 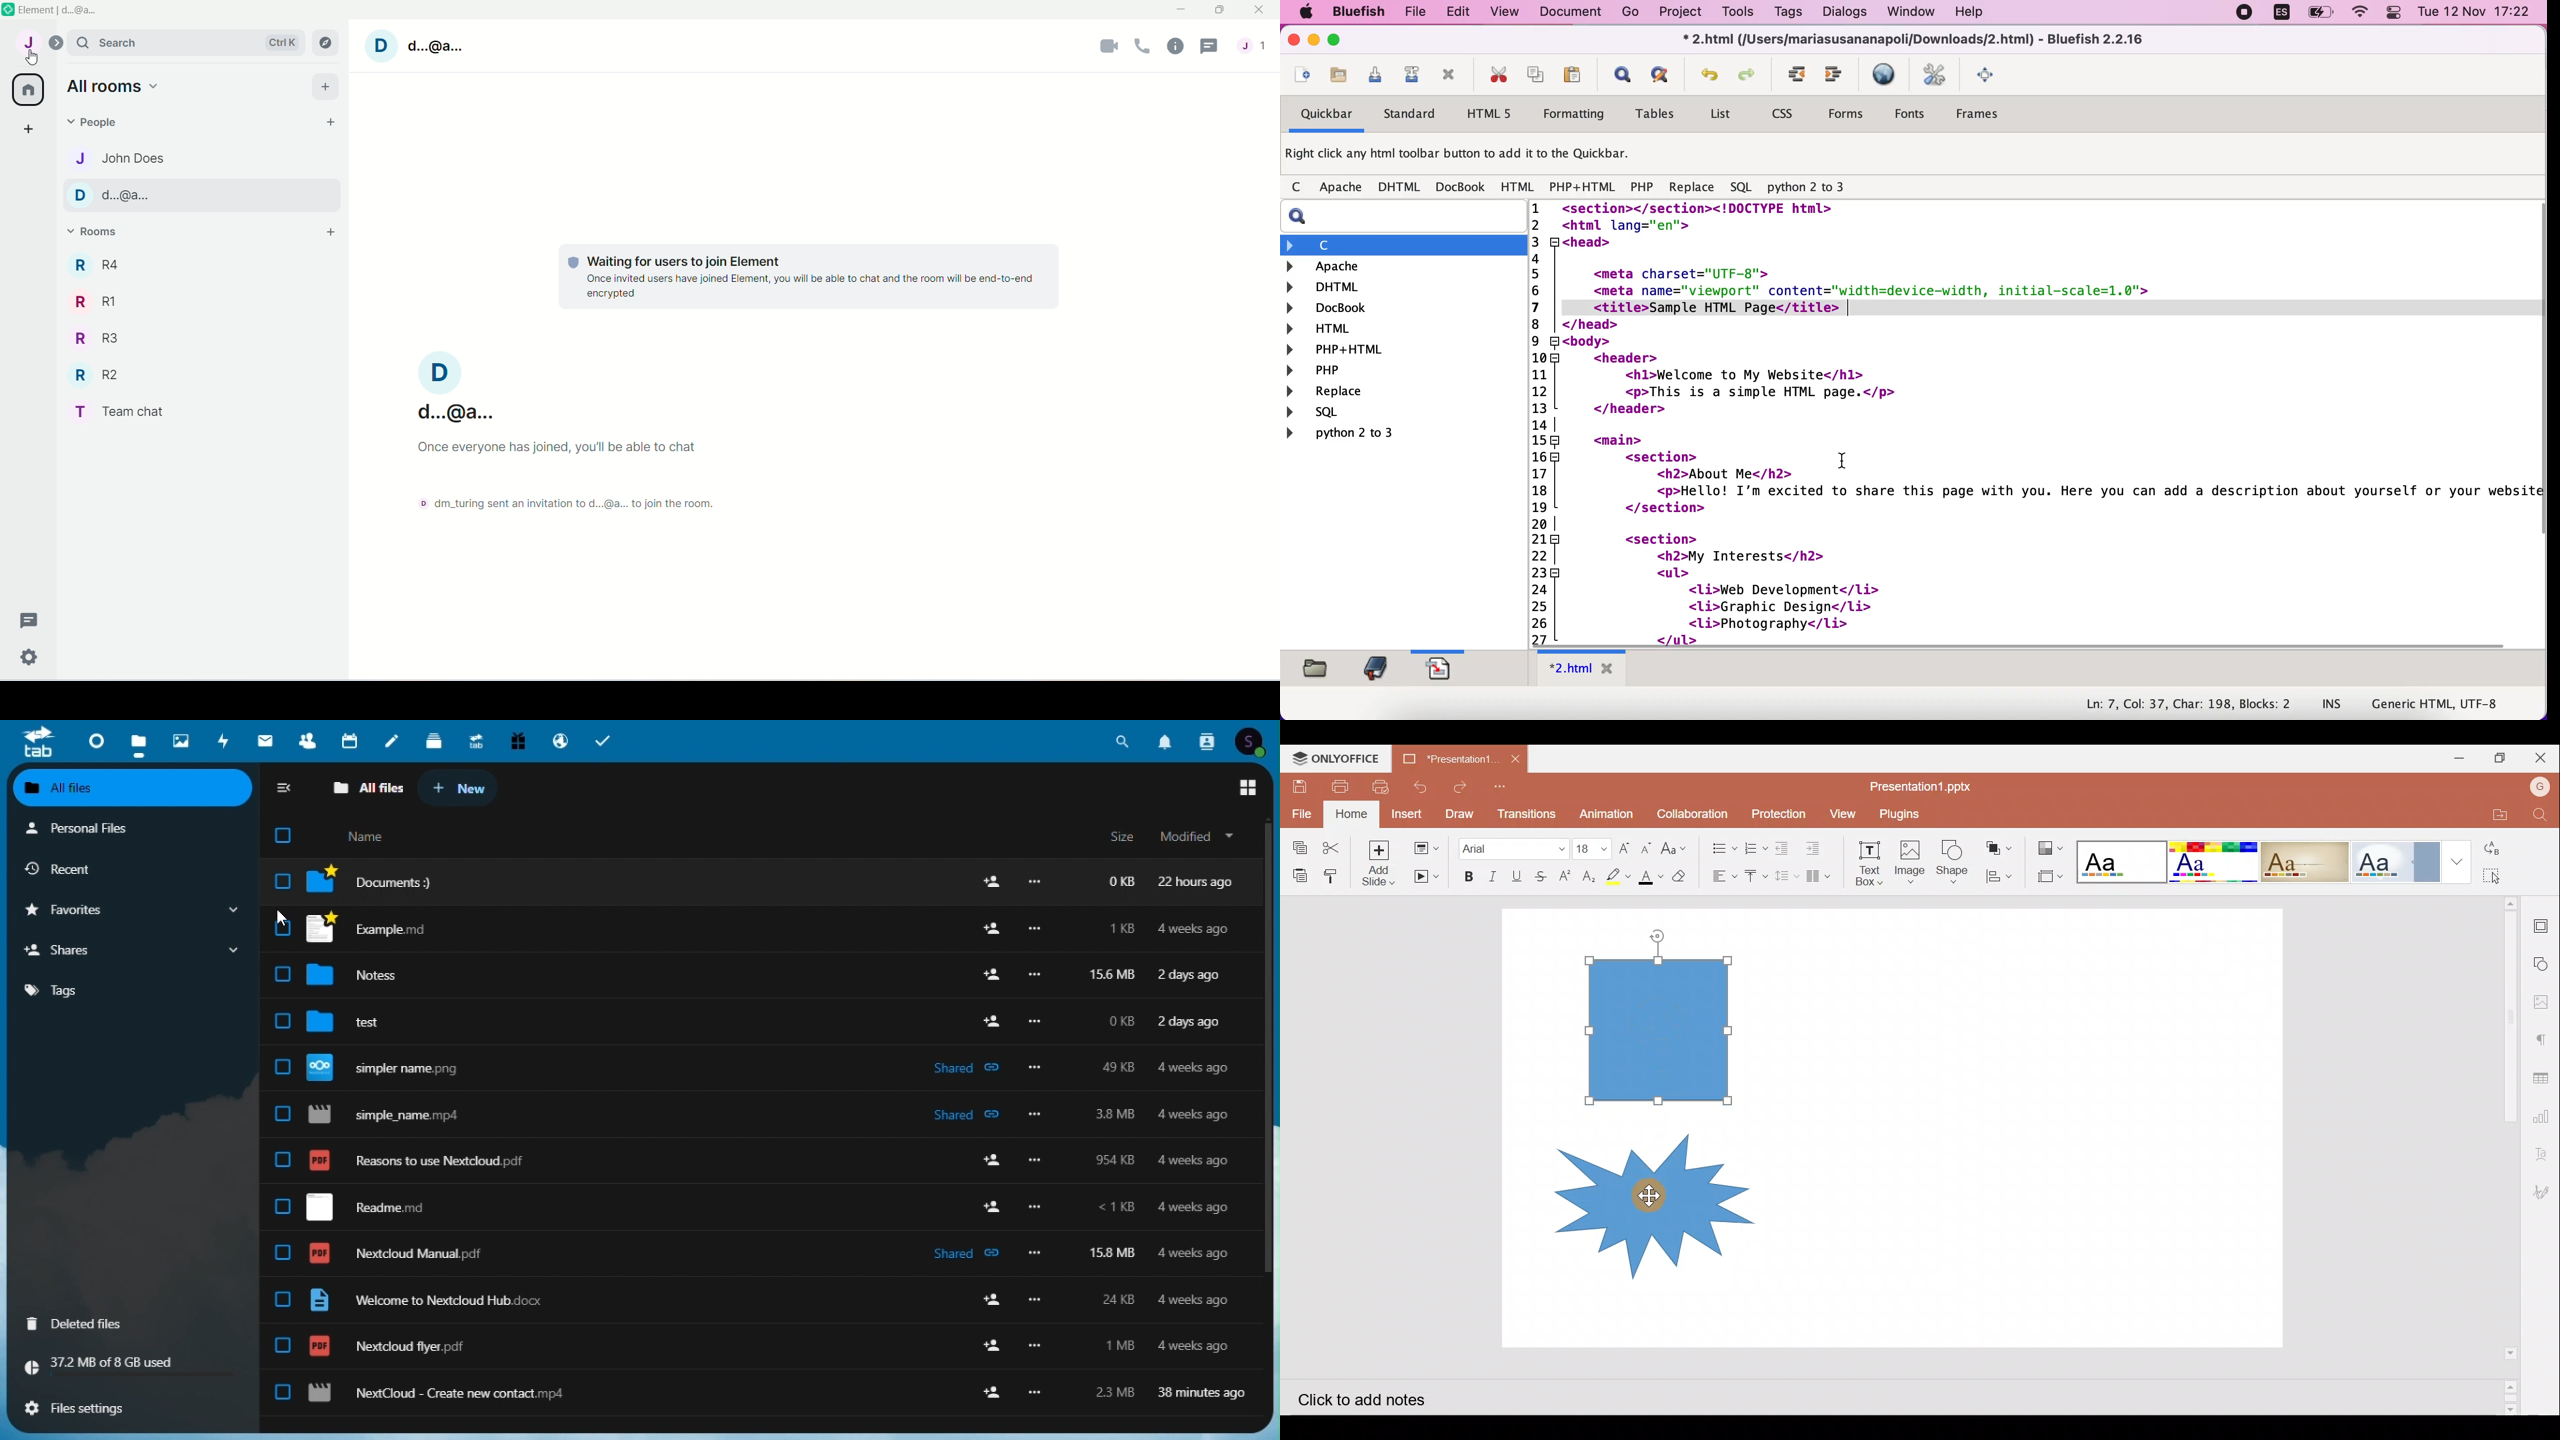 I want to click on more options, so click(x=1034, y=930).